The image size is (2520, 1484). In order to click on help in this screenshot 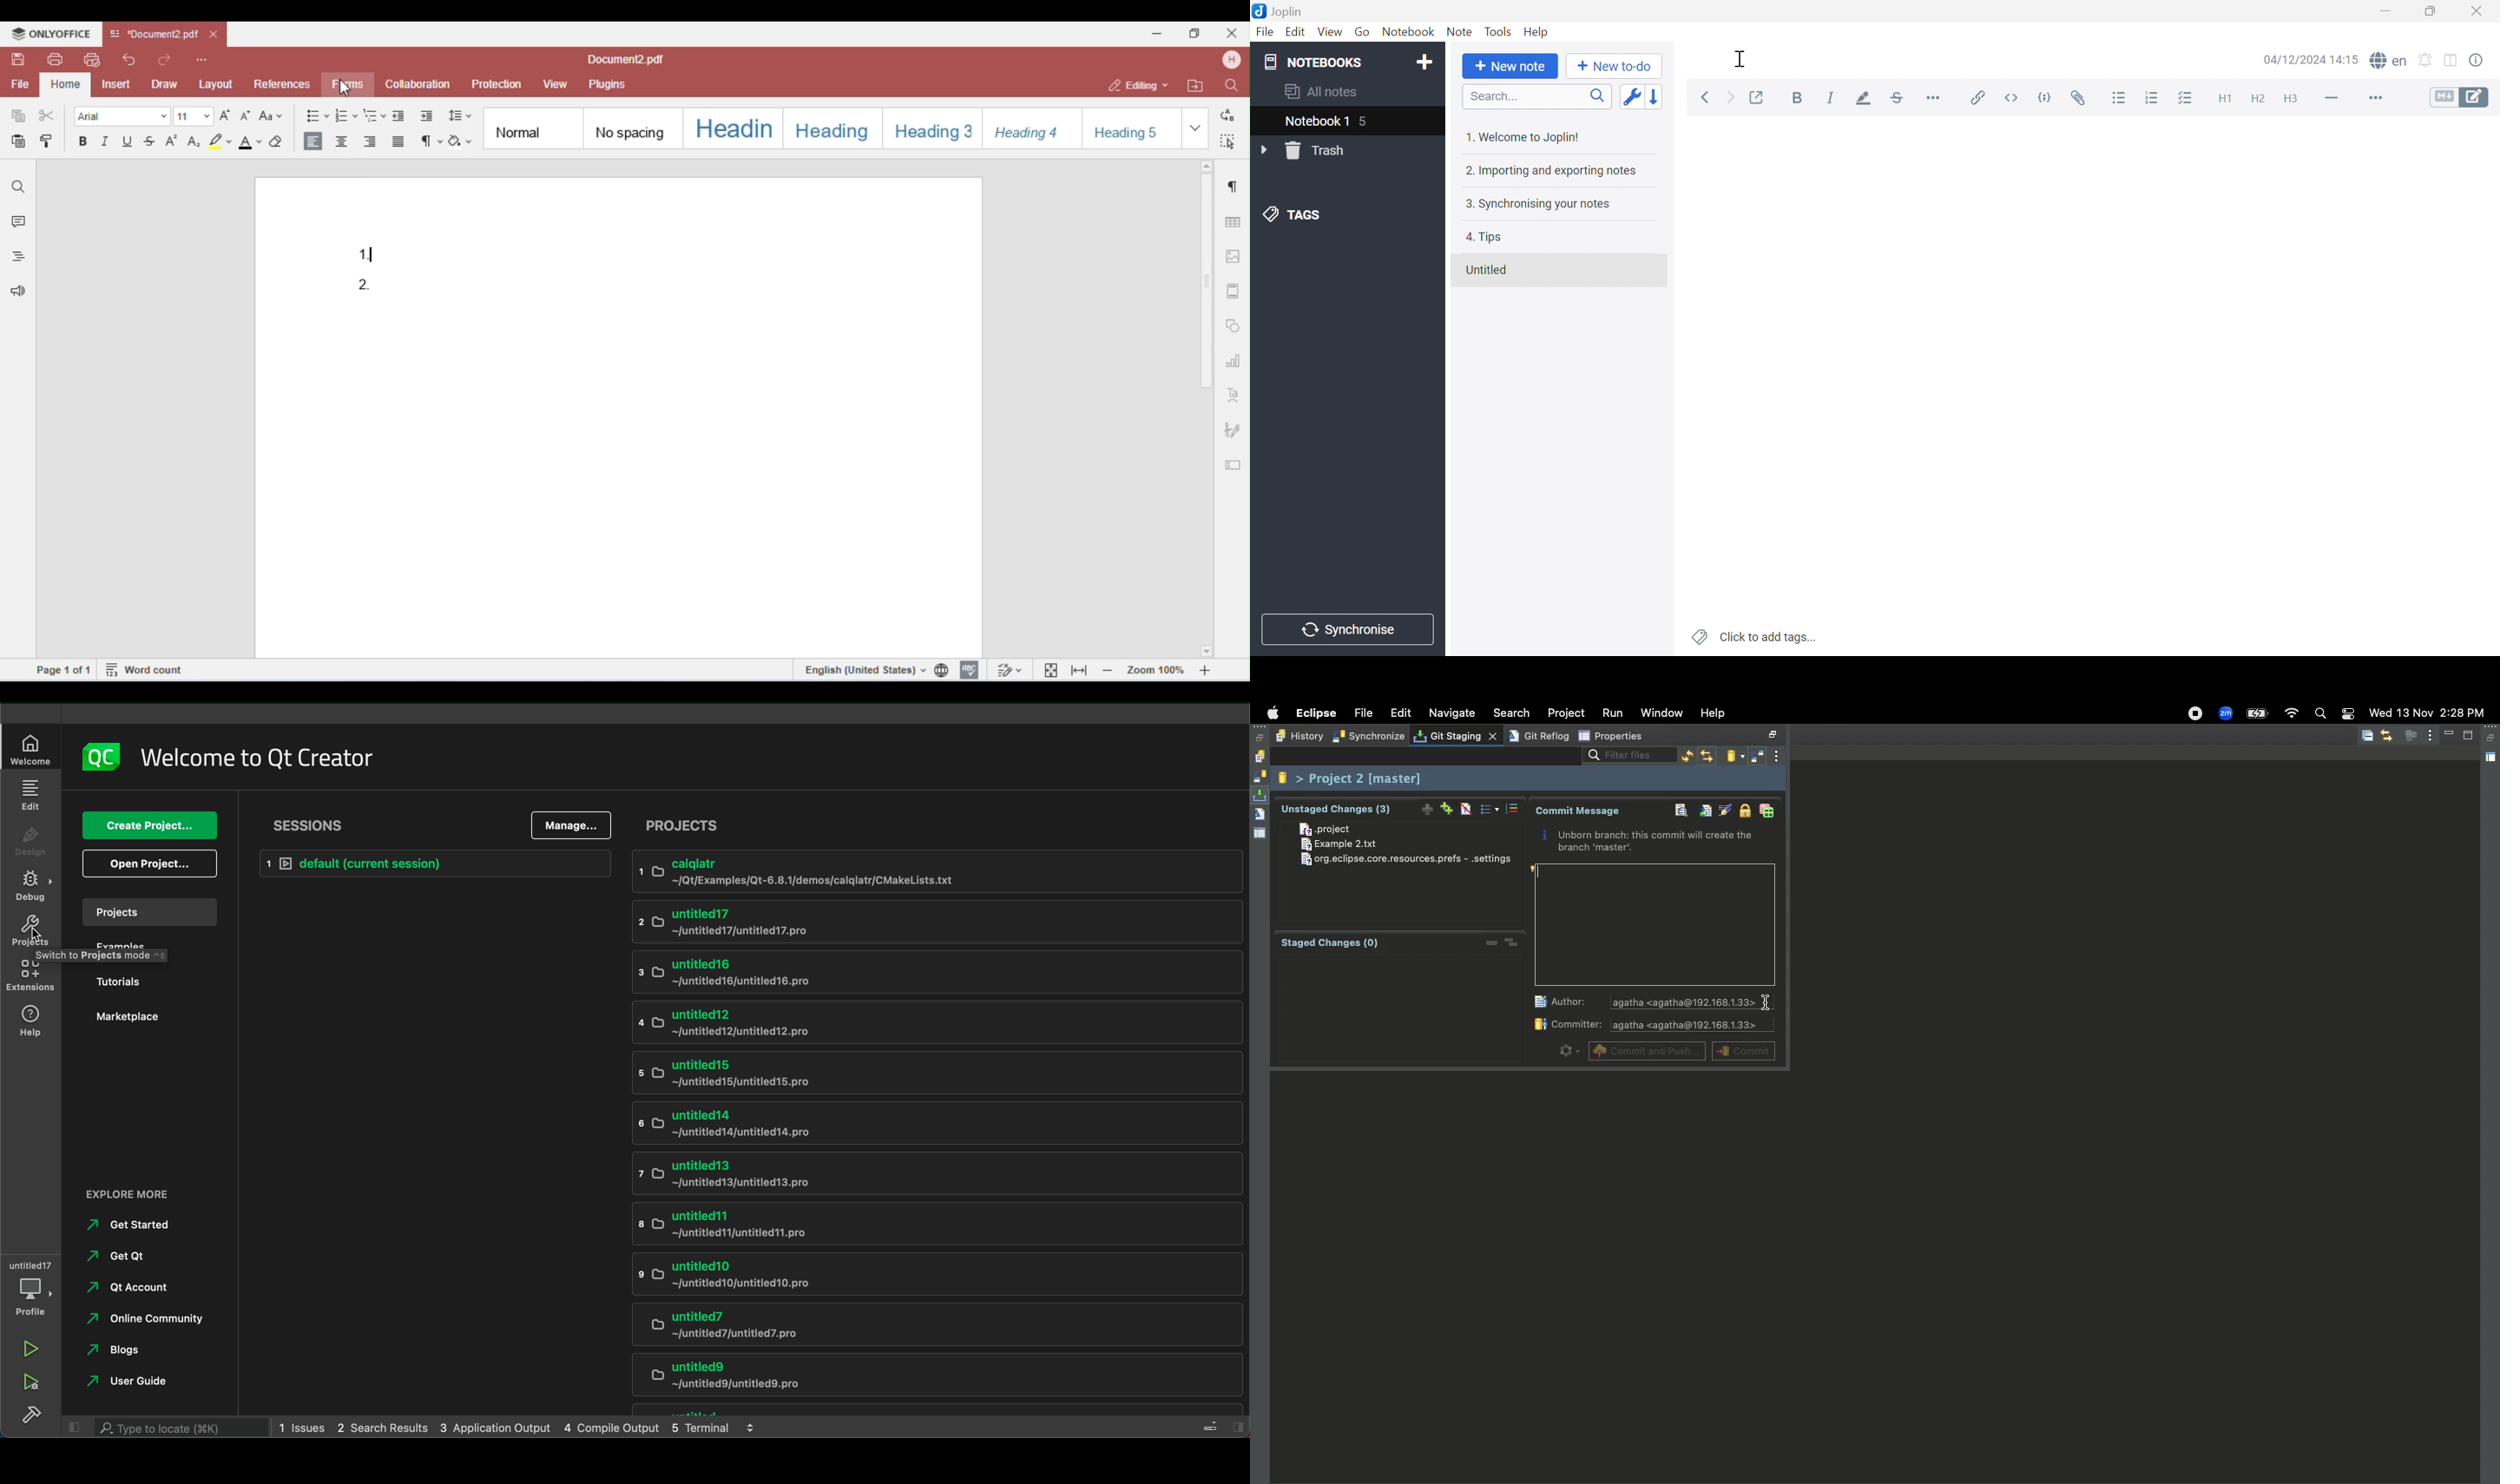, I will do `click(31, 1020)`.